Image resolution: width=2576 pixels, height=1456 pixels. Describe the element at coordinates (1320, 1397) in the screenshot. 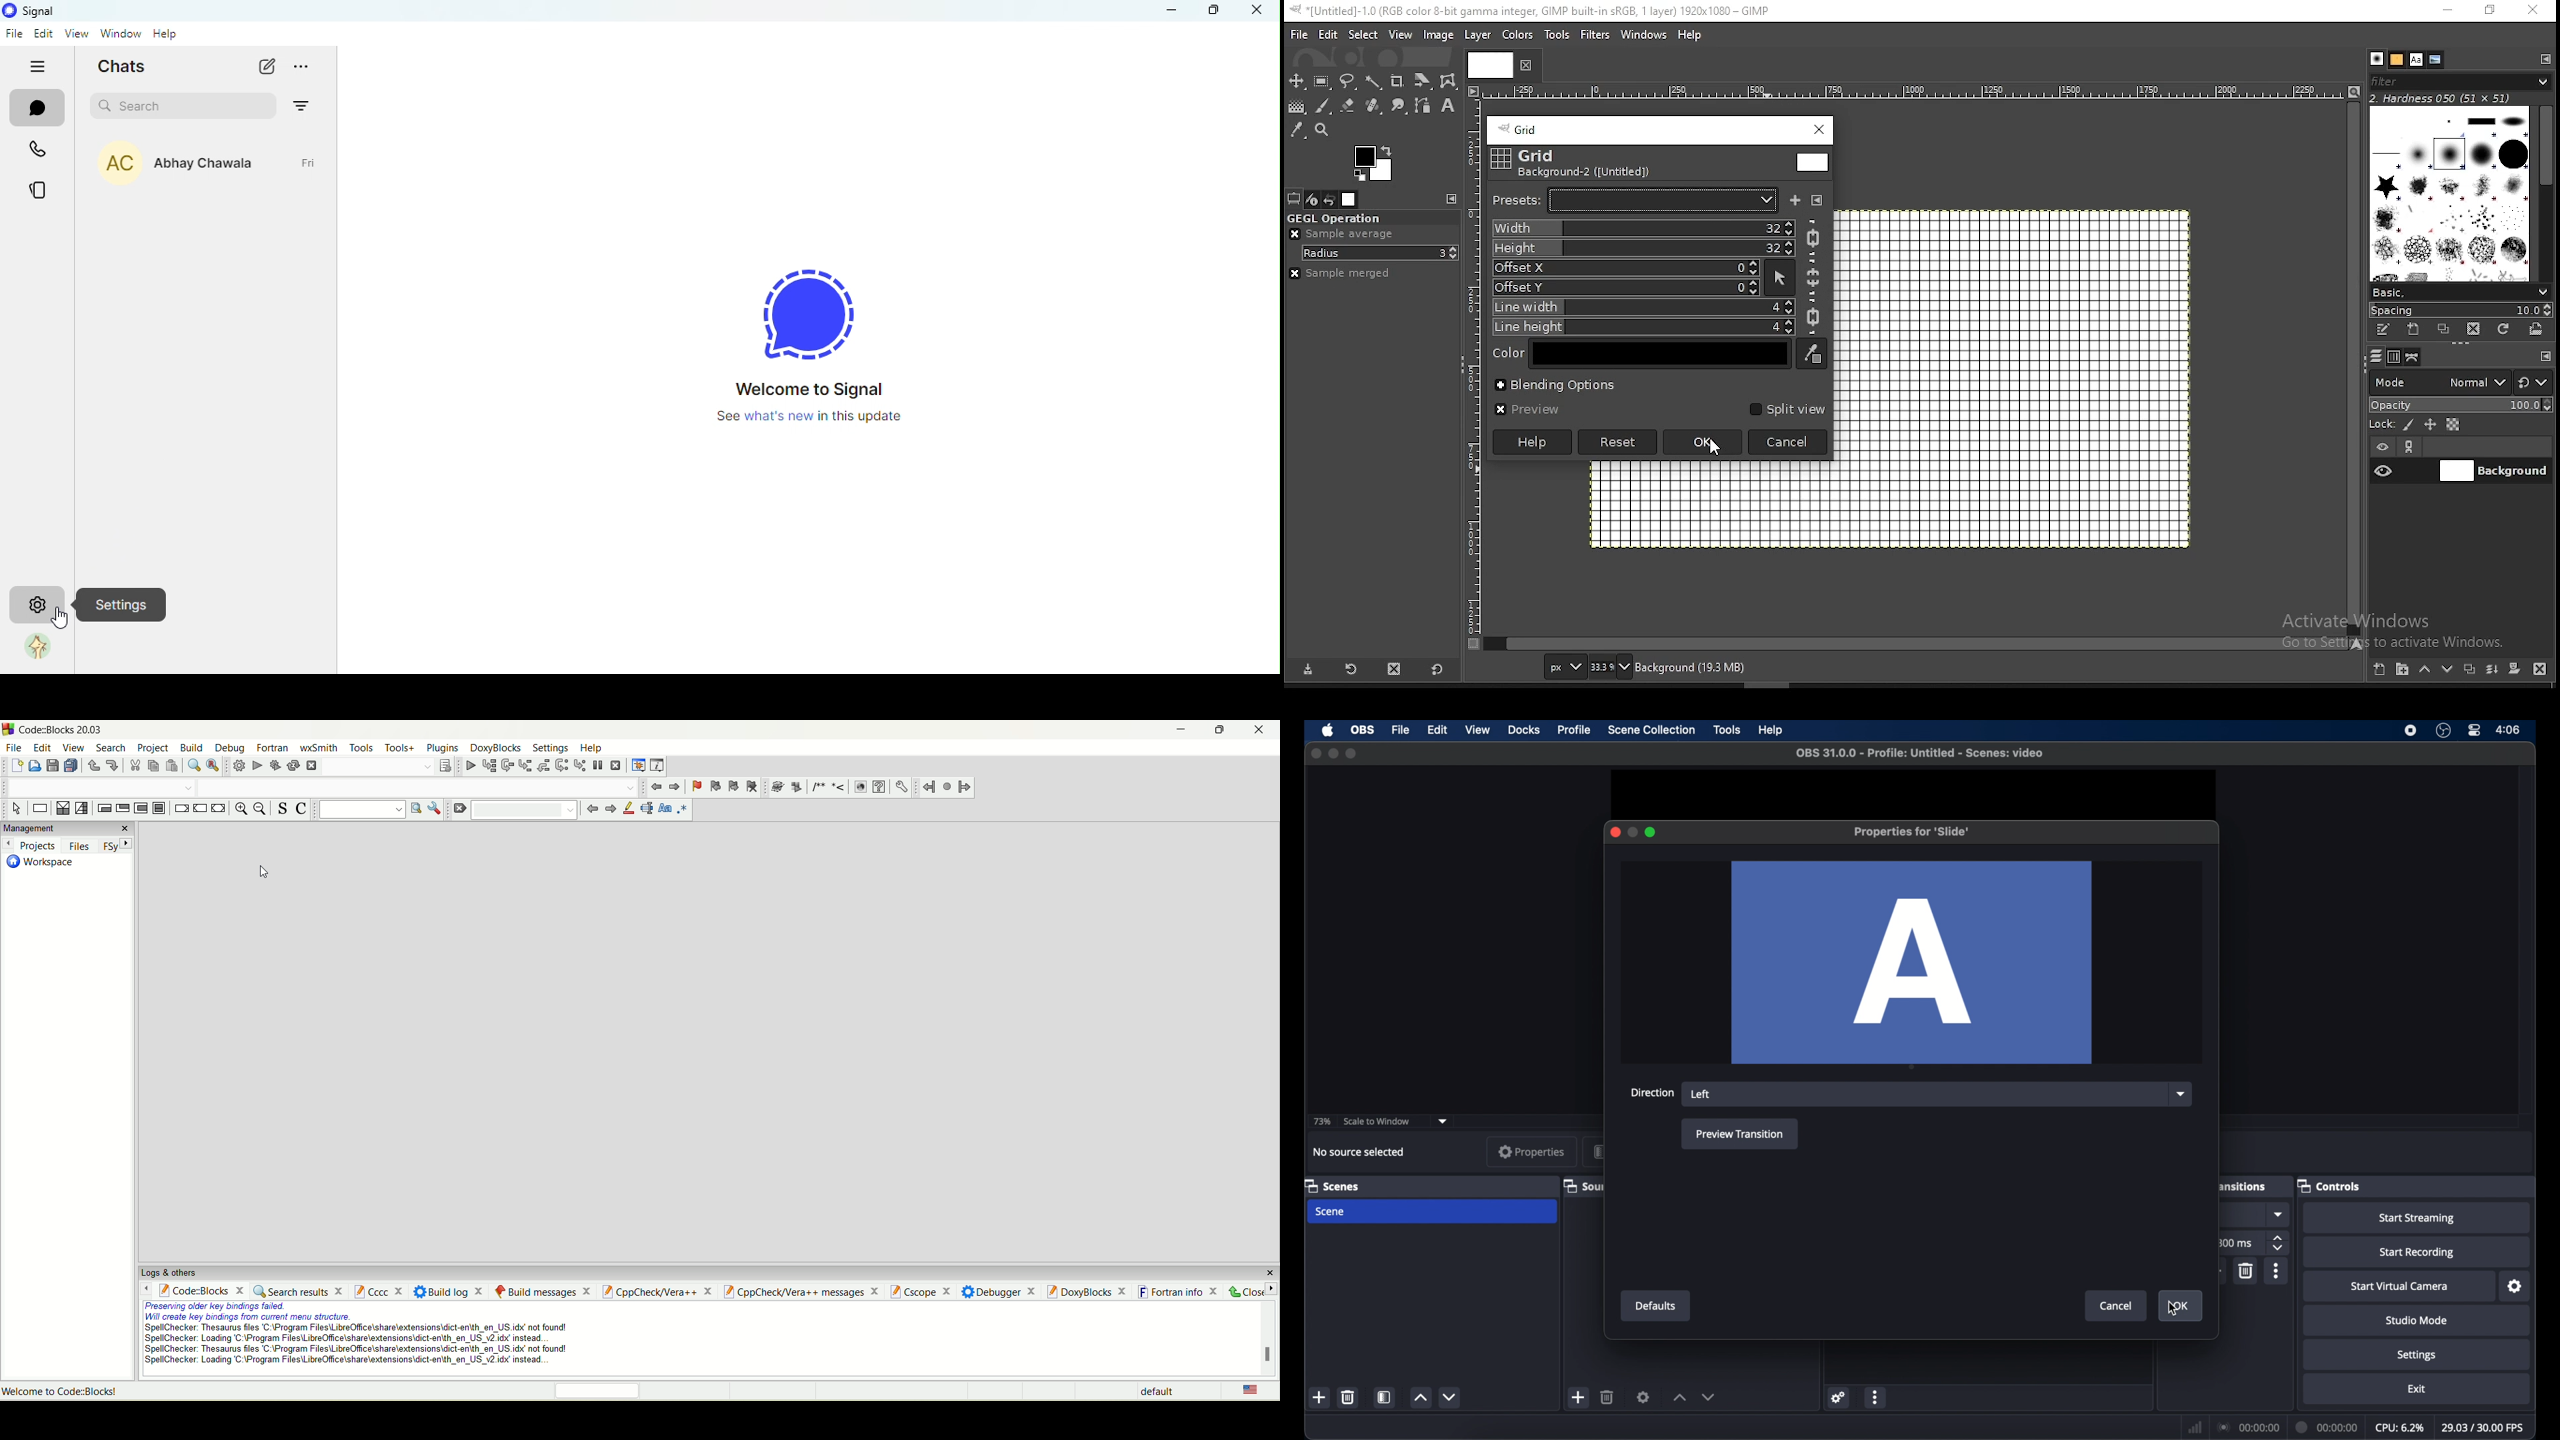

I see `add` at that location.